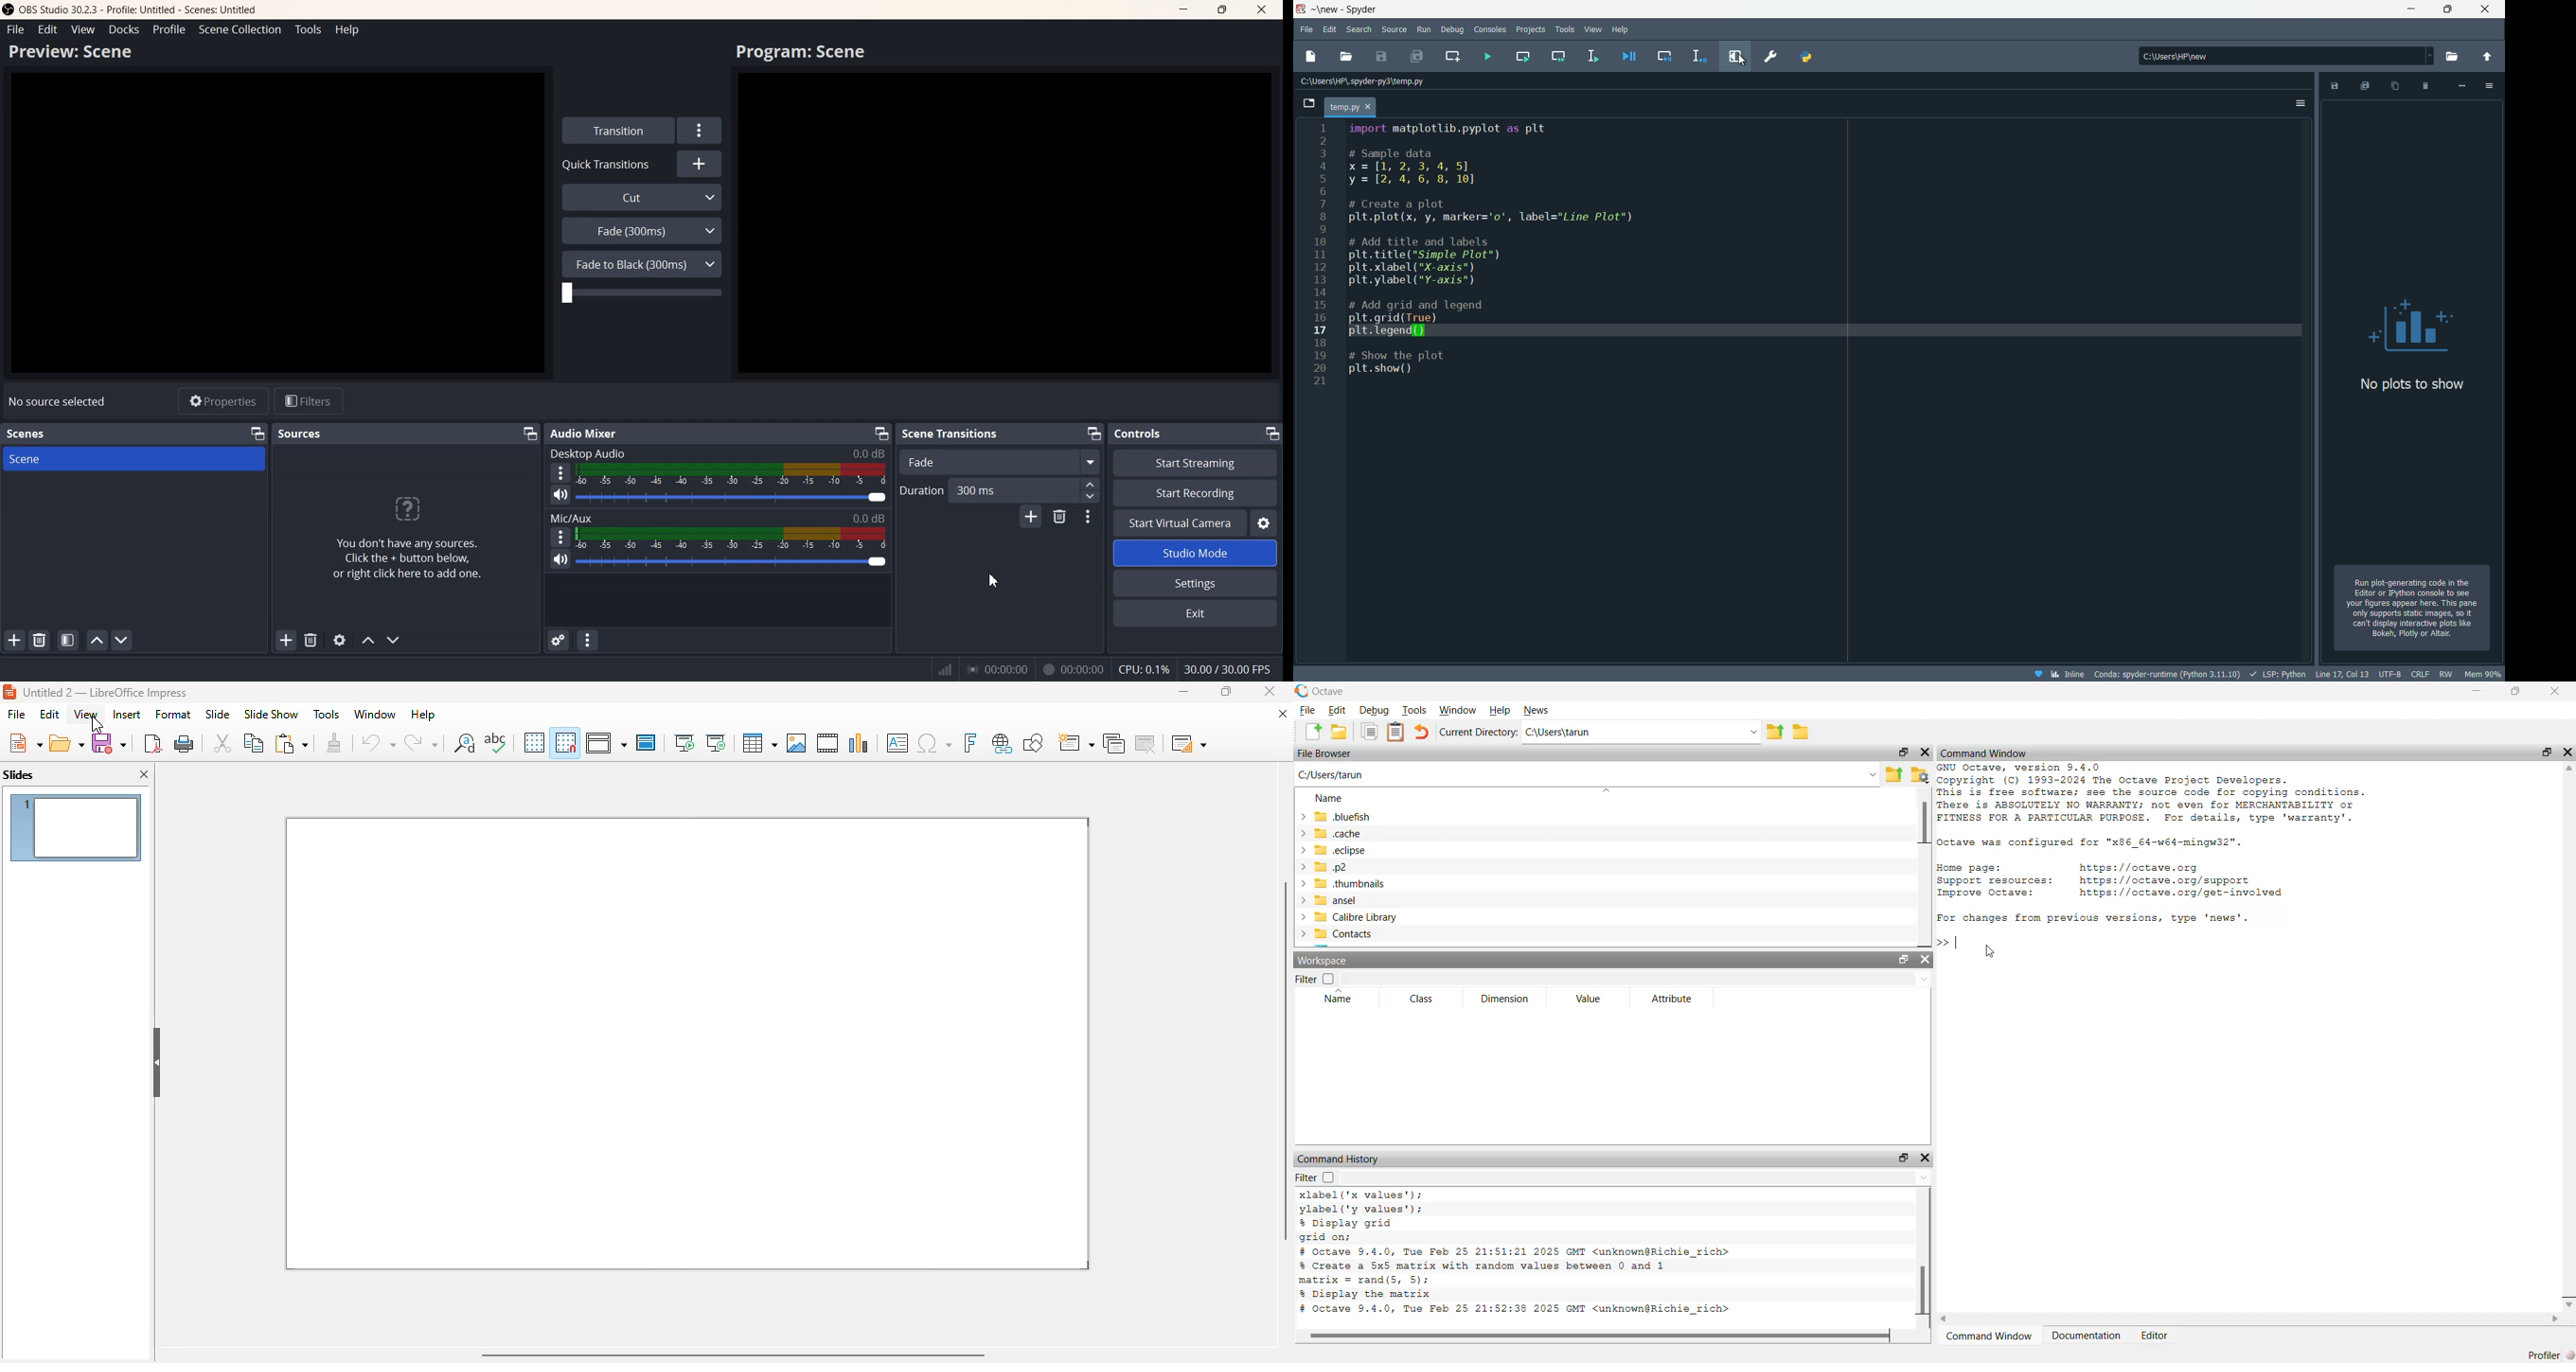  What do you see at coordinates (998, 669) in the screenshot?
I see `00.00.00` at bounding box center [998, 669].